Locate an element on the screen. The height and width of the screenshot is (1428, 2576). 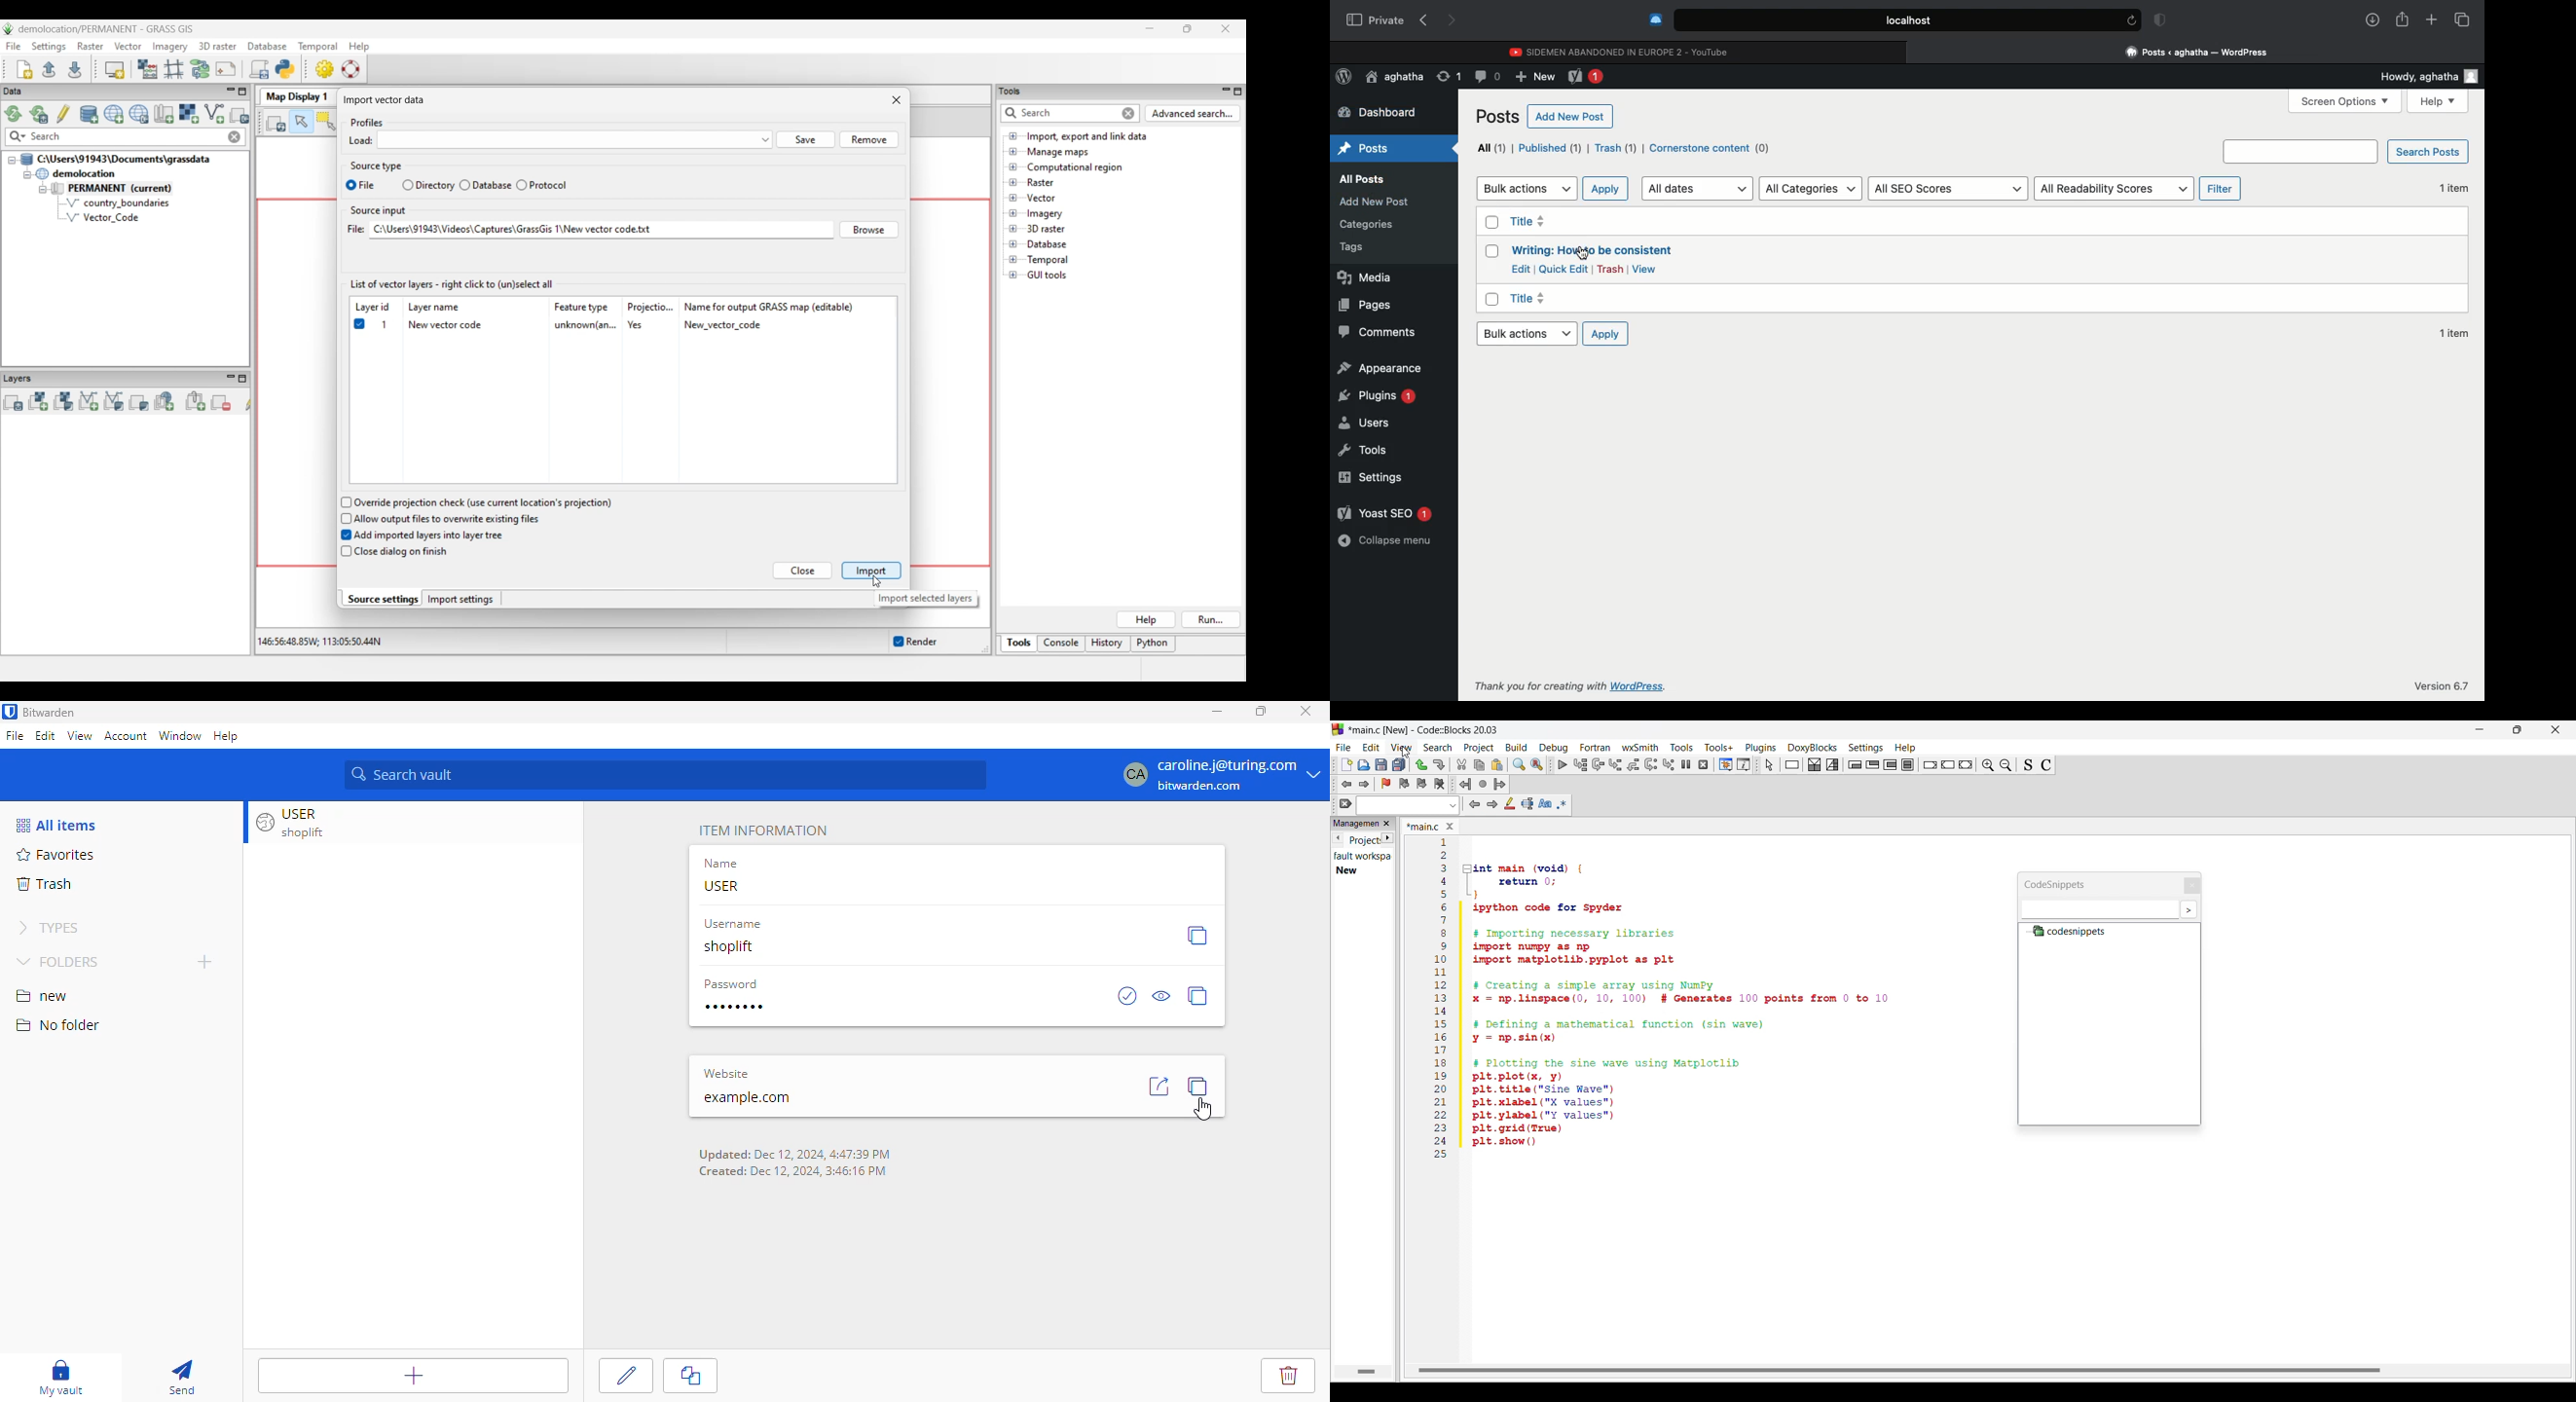
View is located at coordinates (1647, 269).